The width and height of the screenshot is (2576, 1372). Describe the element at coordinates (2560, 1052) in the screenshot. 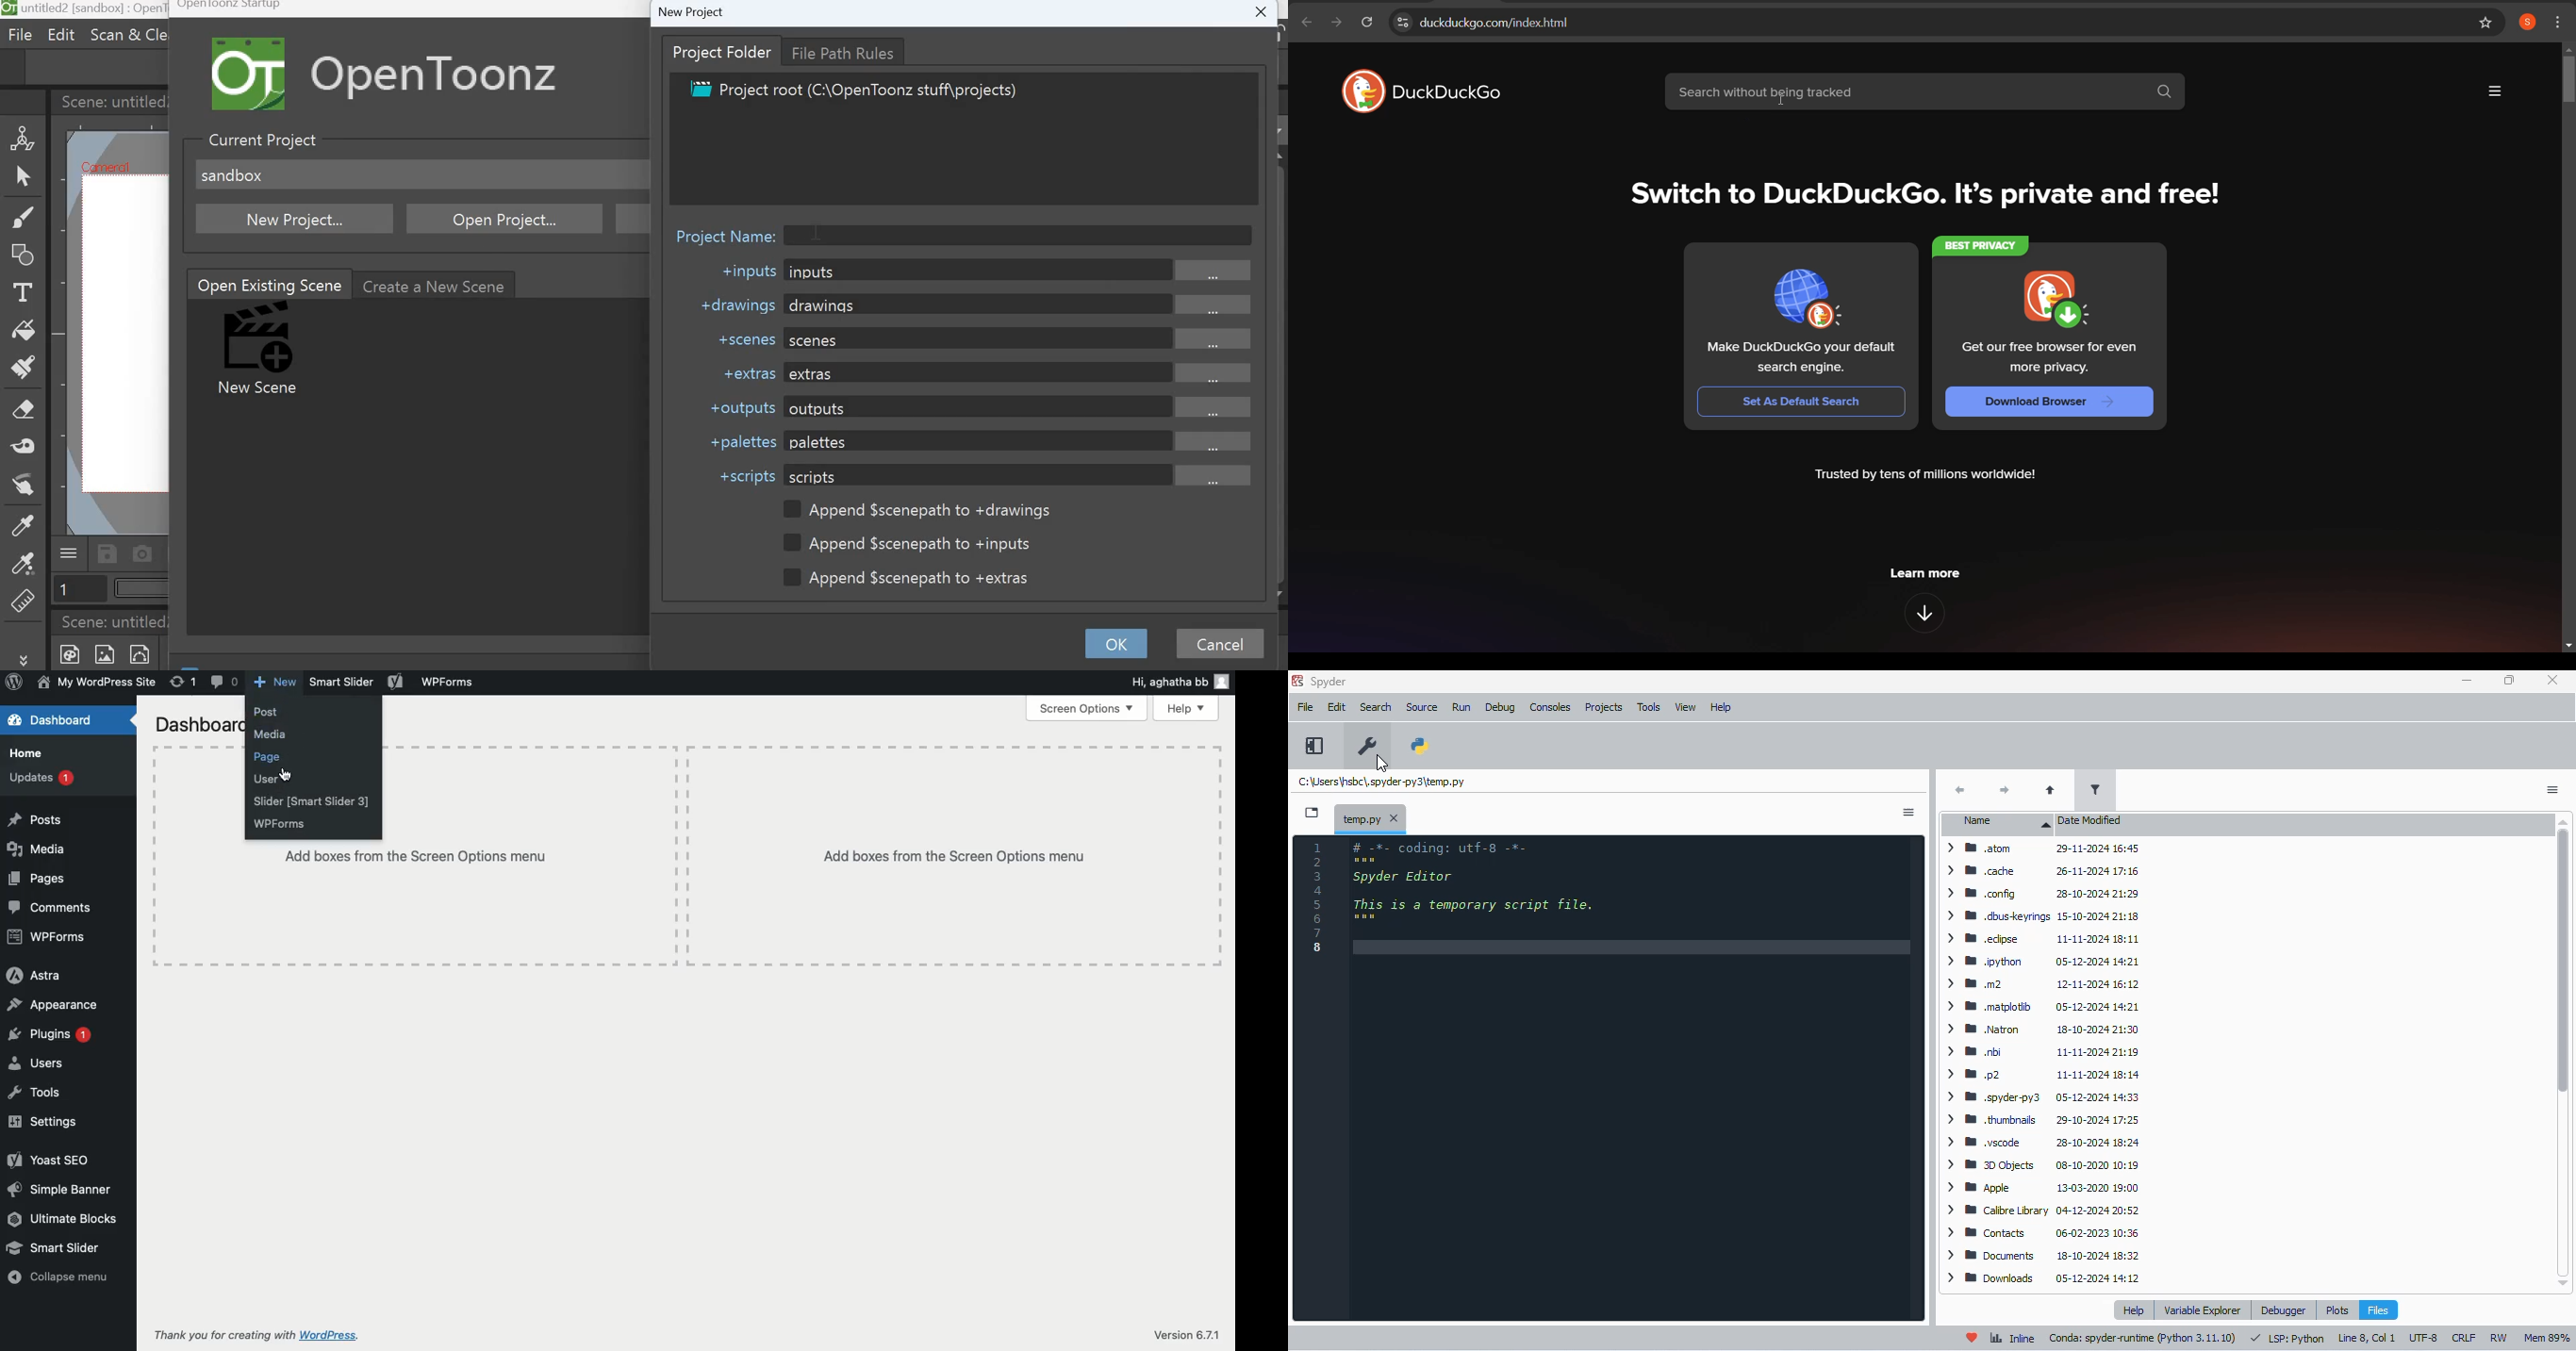

I see `vertical scroll bar` at that location.